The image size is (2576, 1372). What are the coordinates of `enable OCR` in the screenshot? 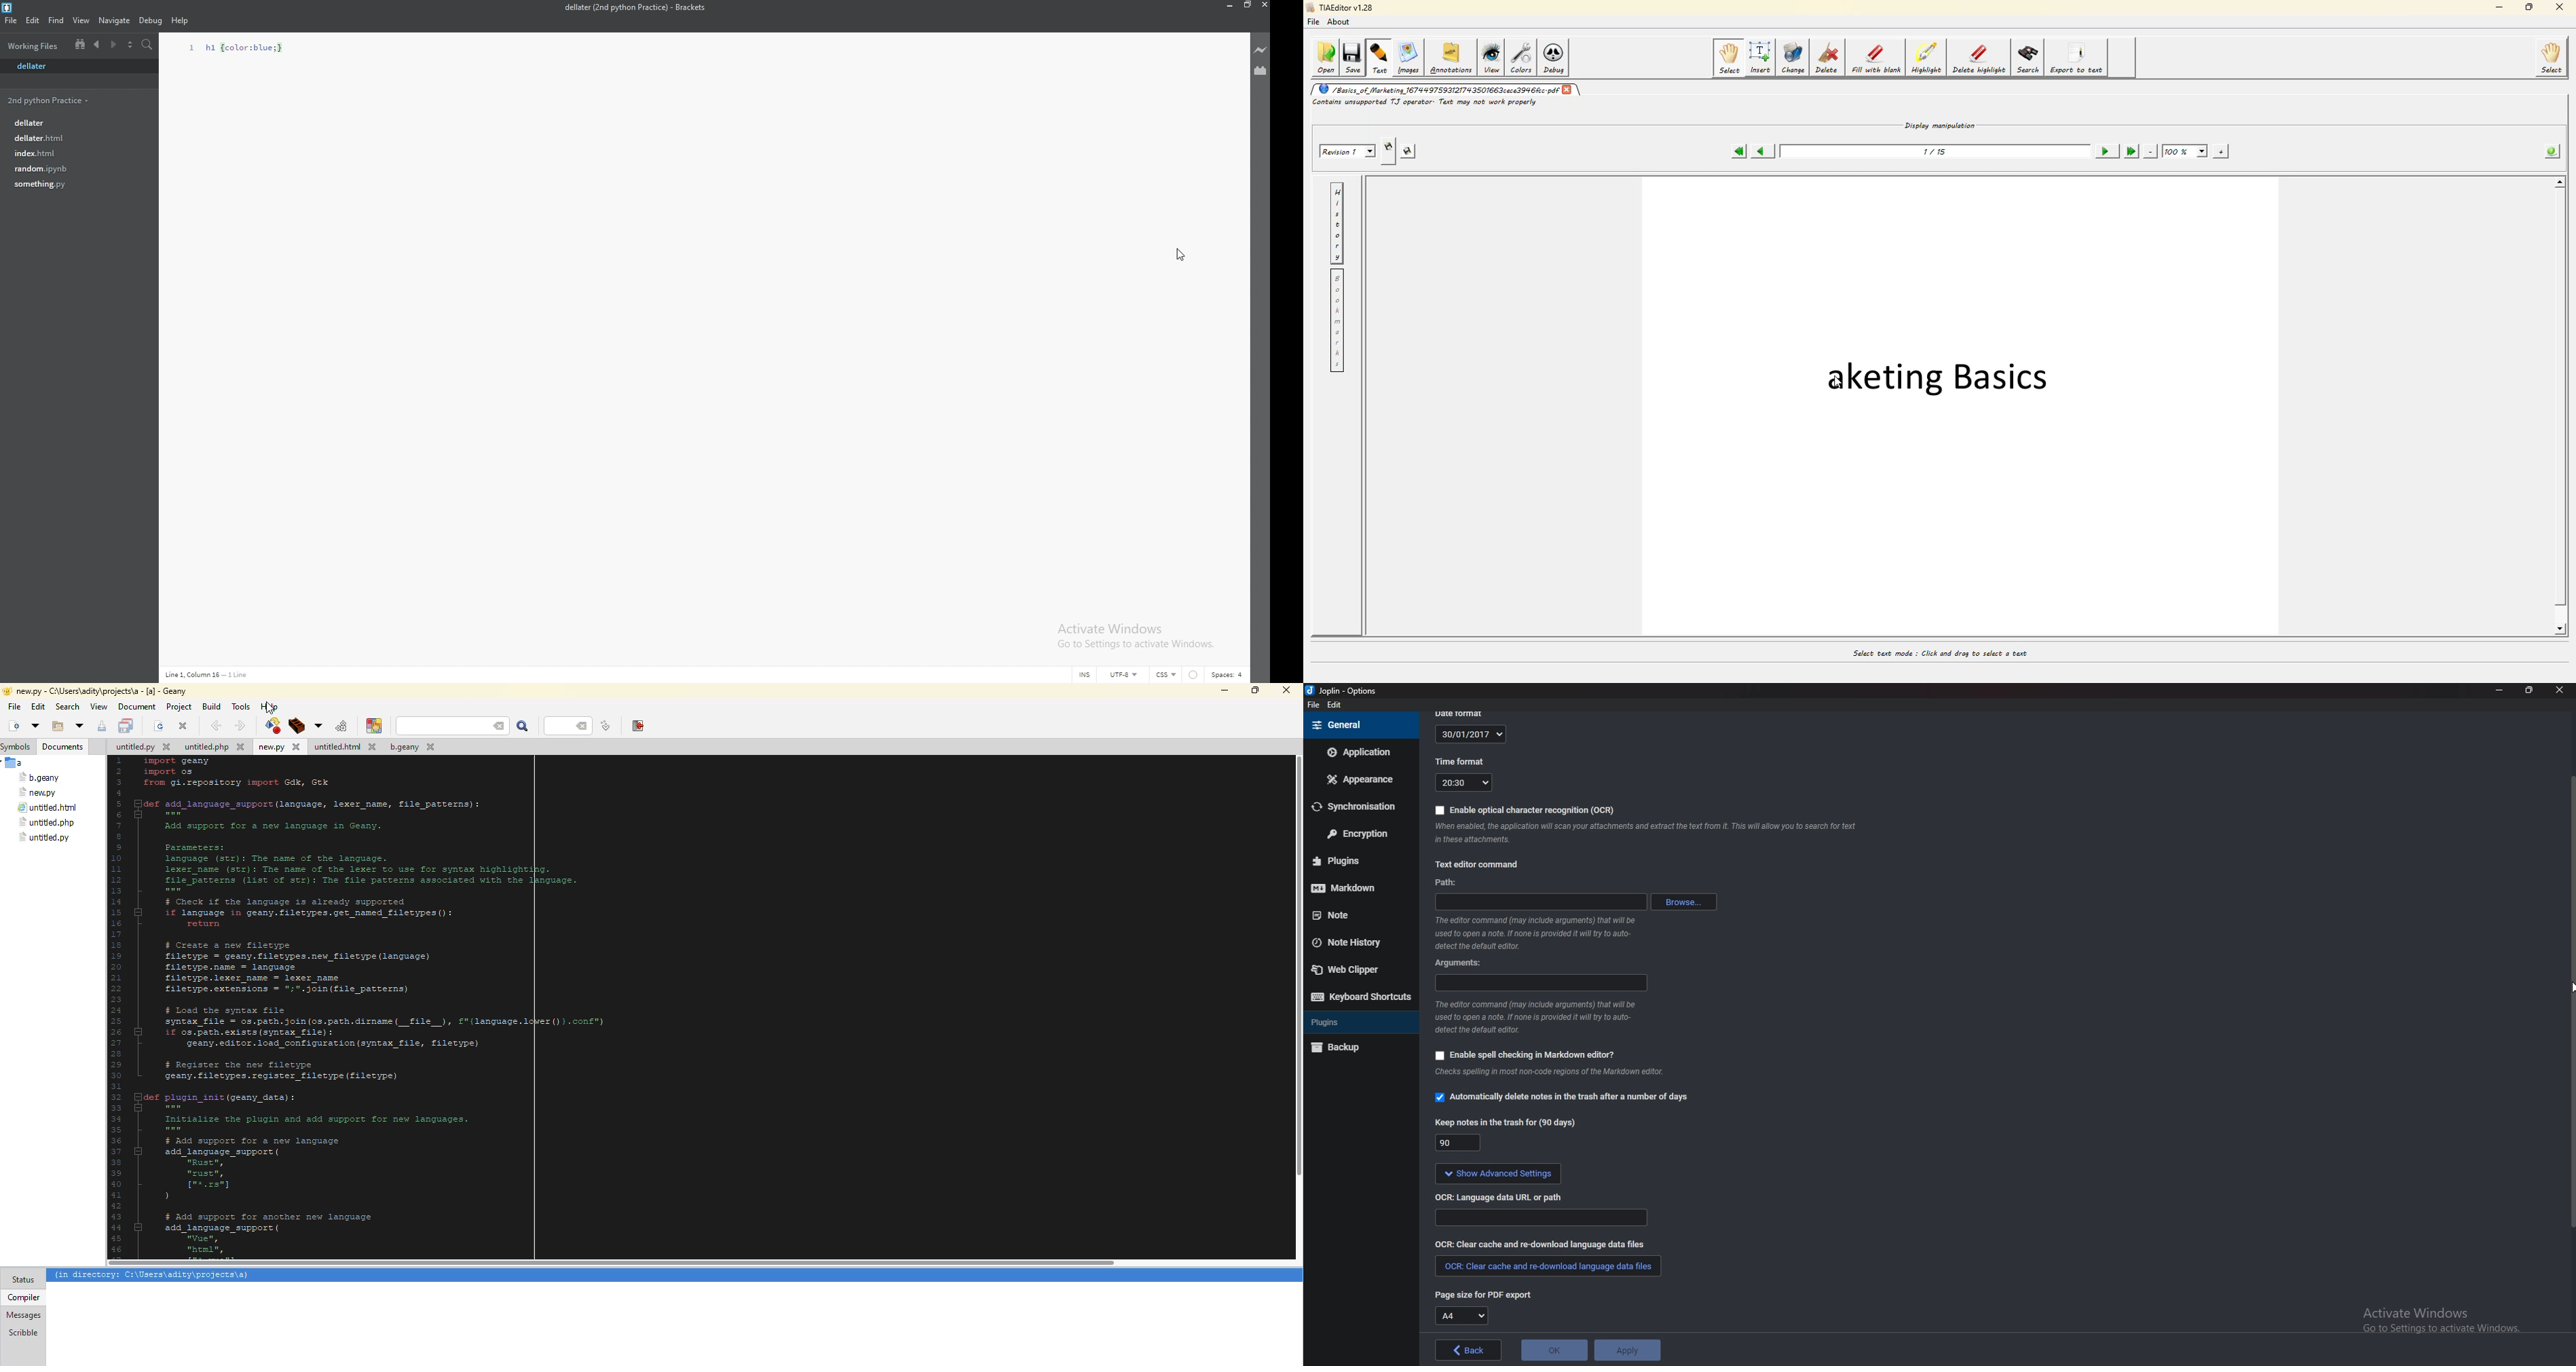 It's located at (1527, 810).